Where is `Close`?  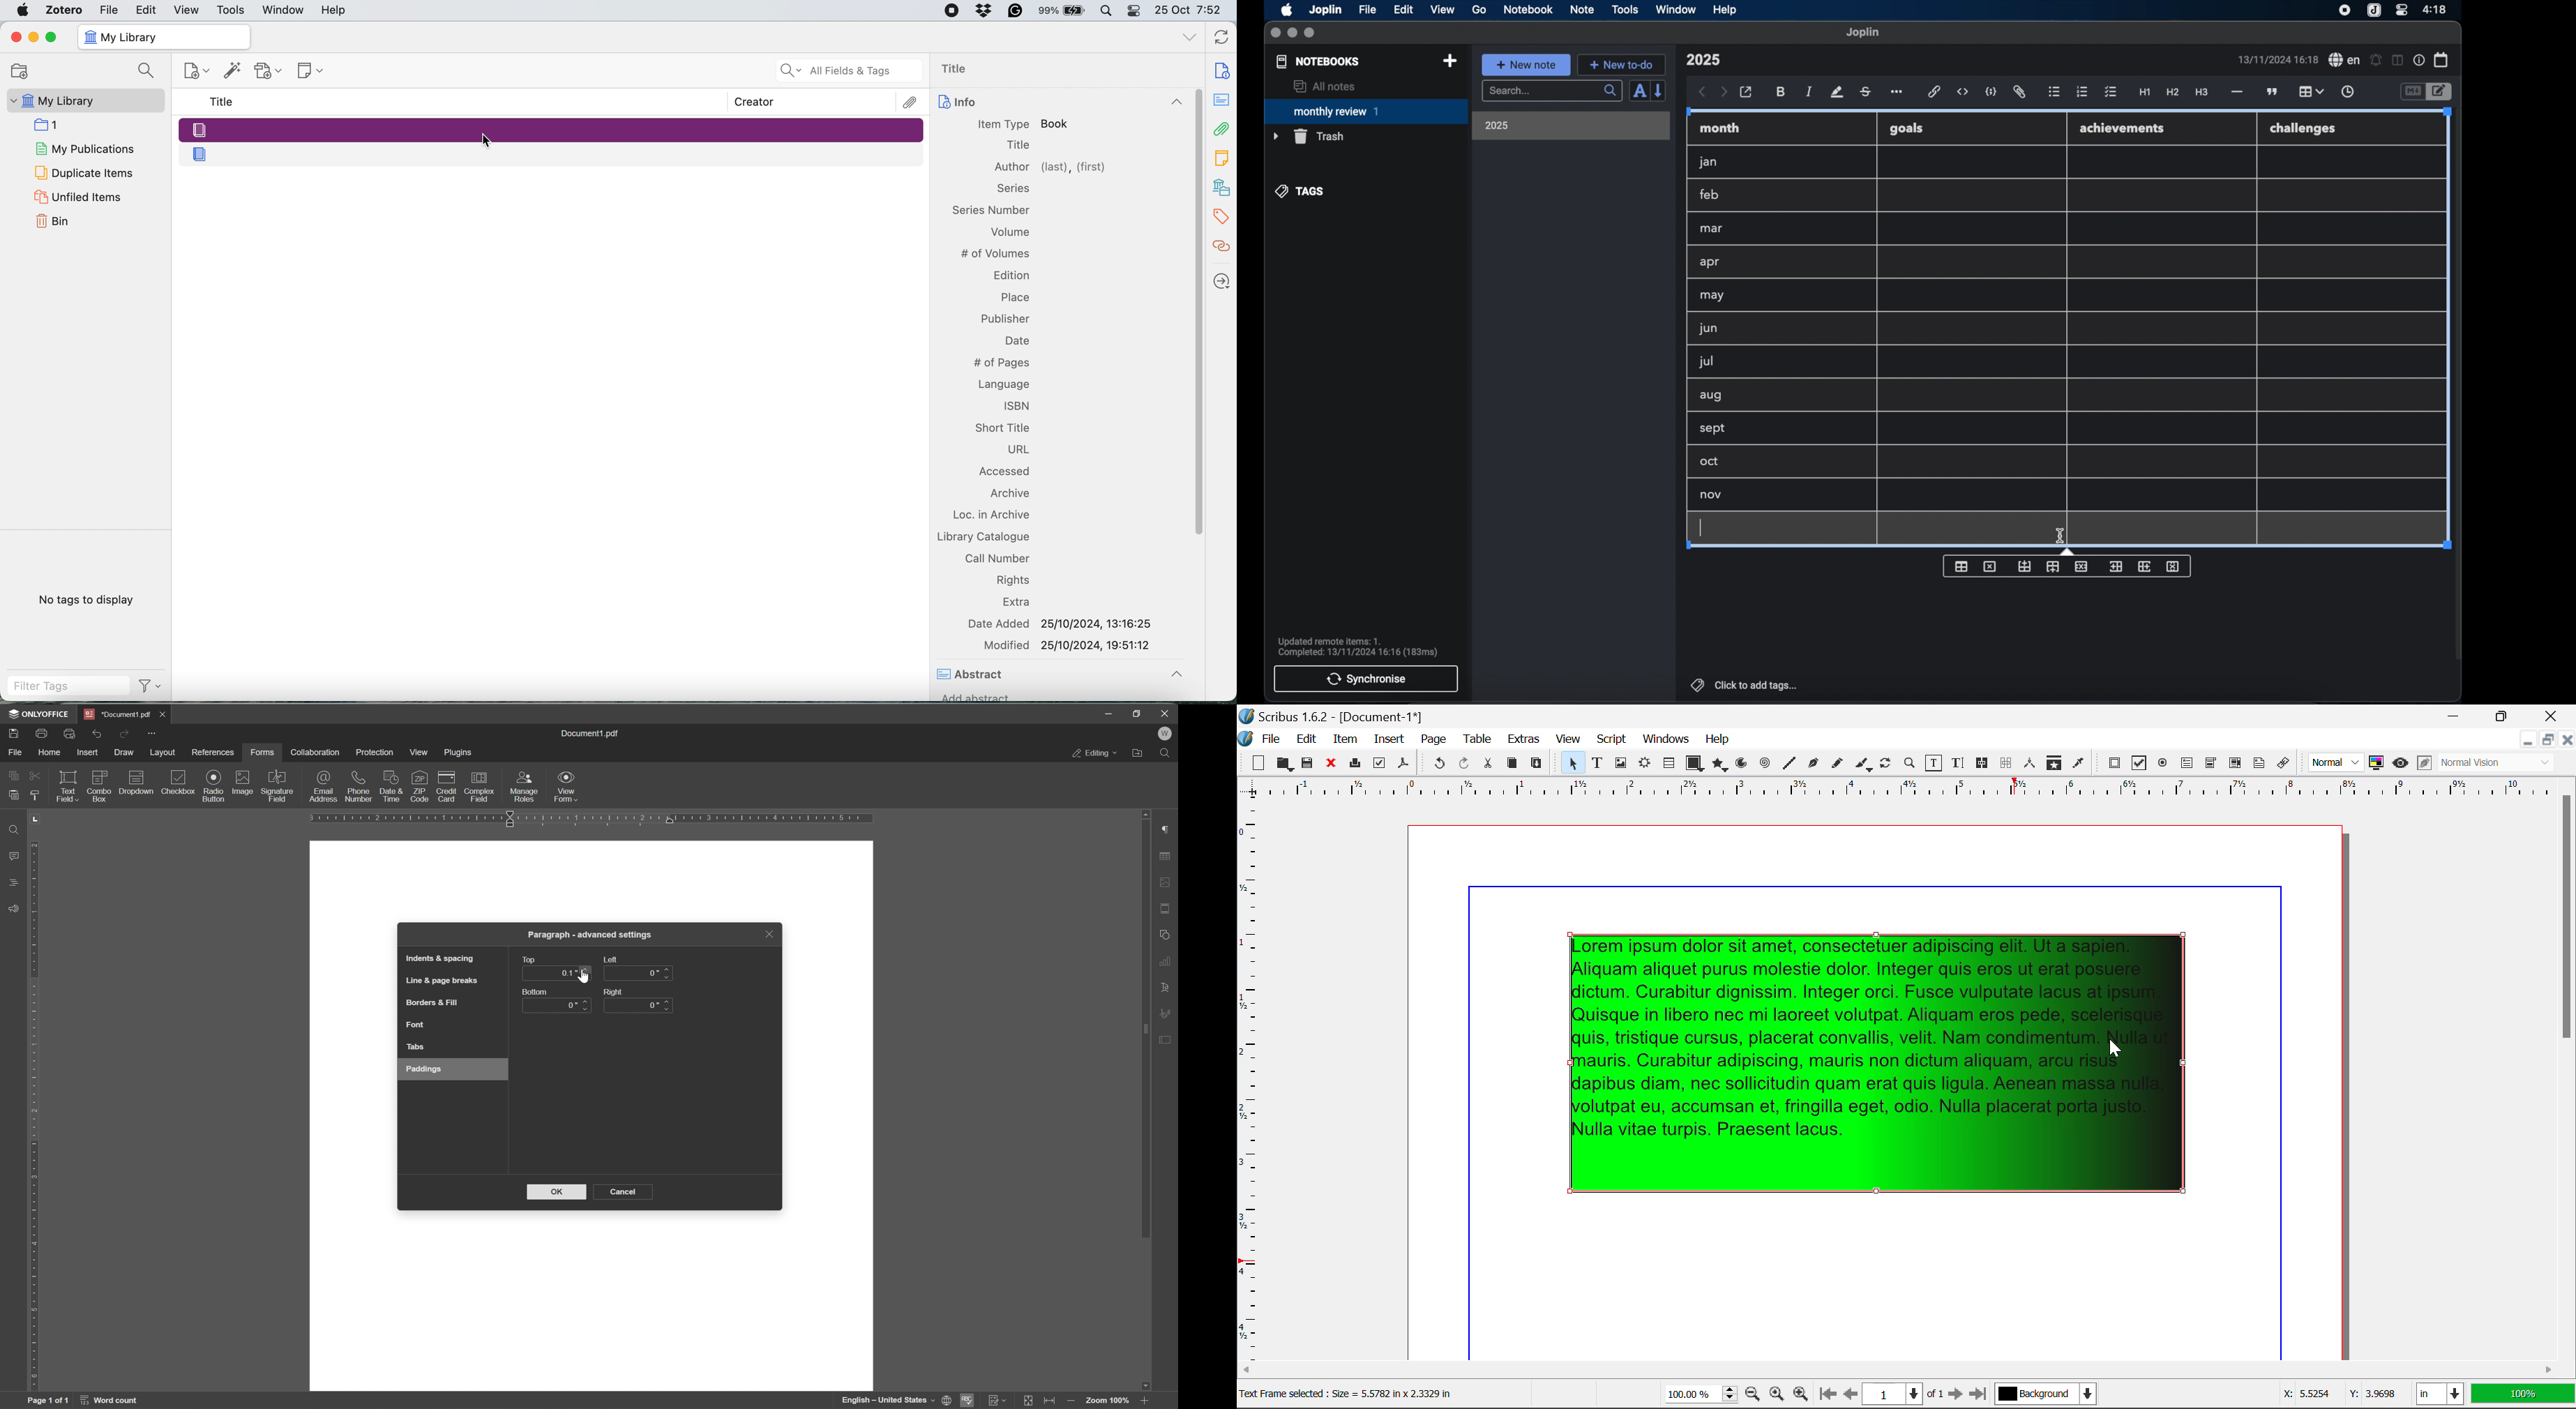 Close is located at coordinates (15, 37).